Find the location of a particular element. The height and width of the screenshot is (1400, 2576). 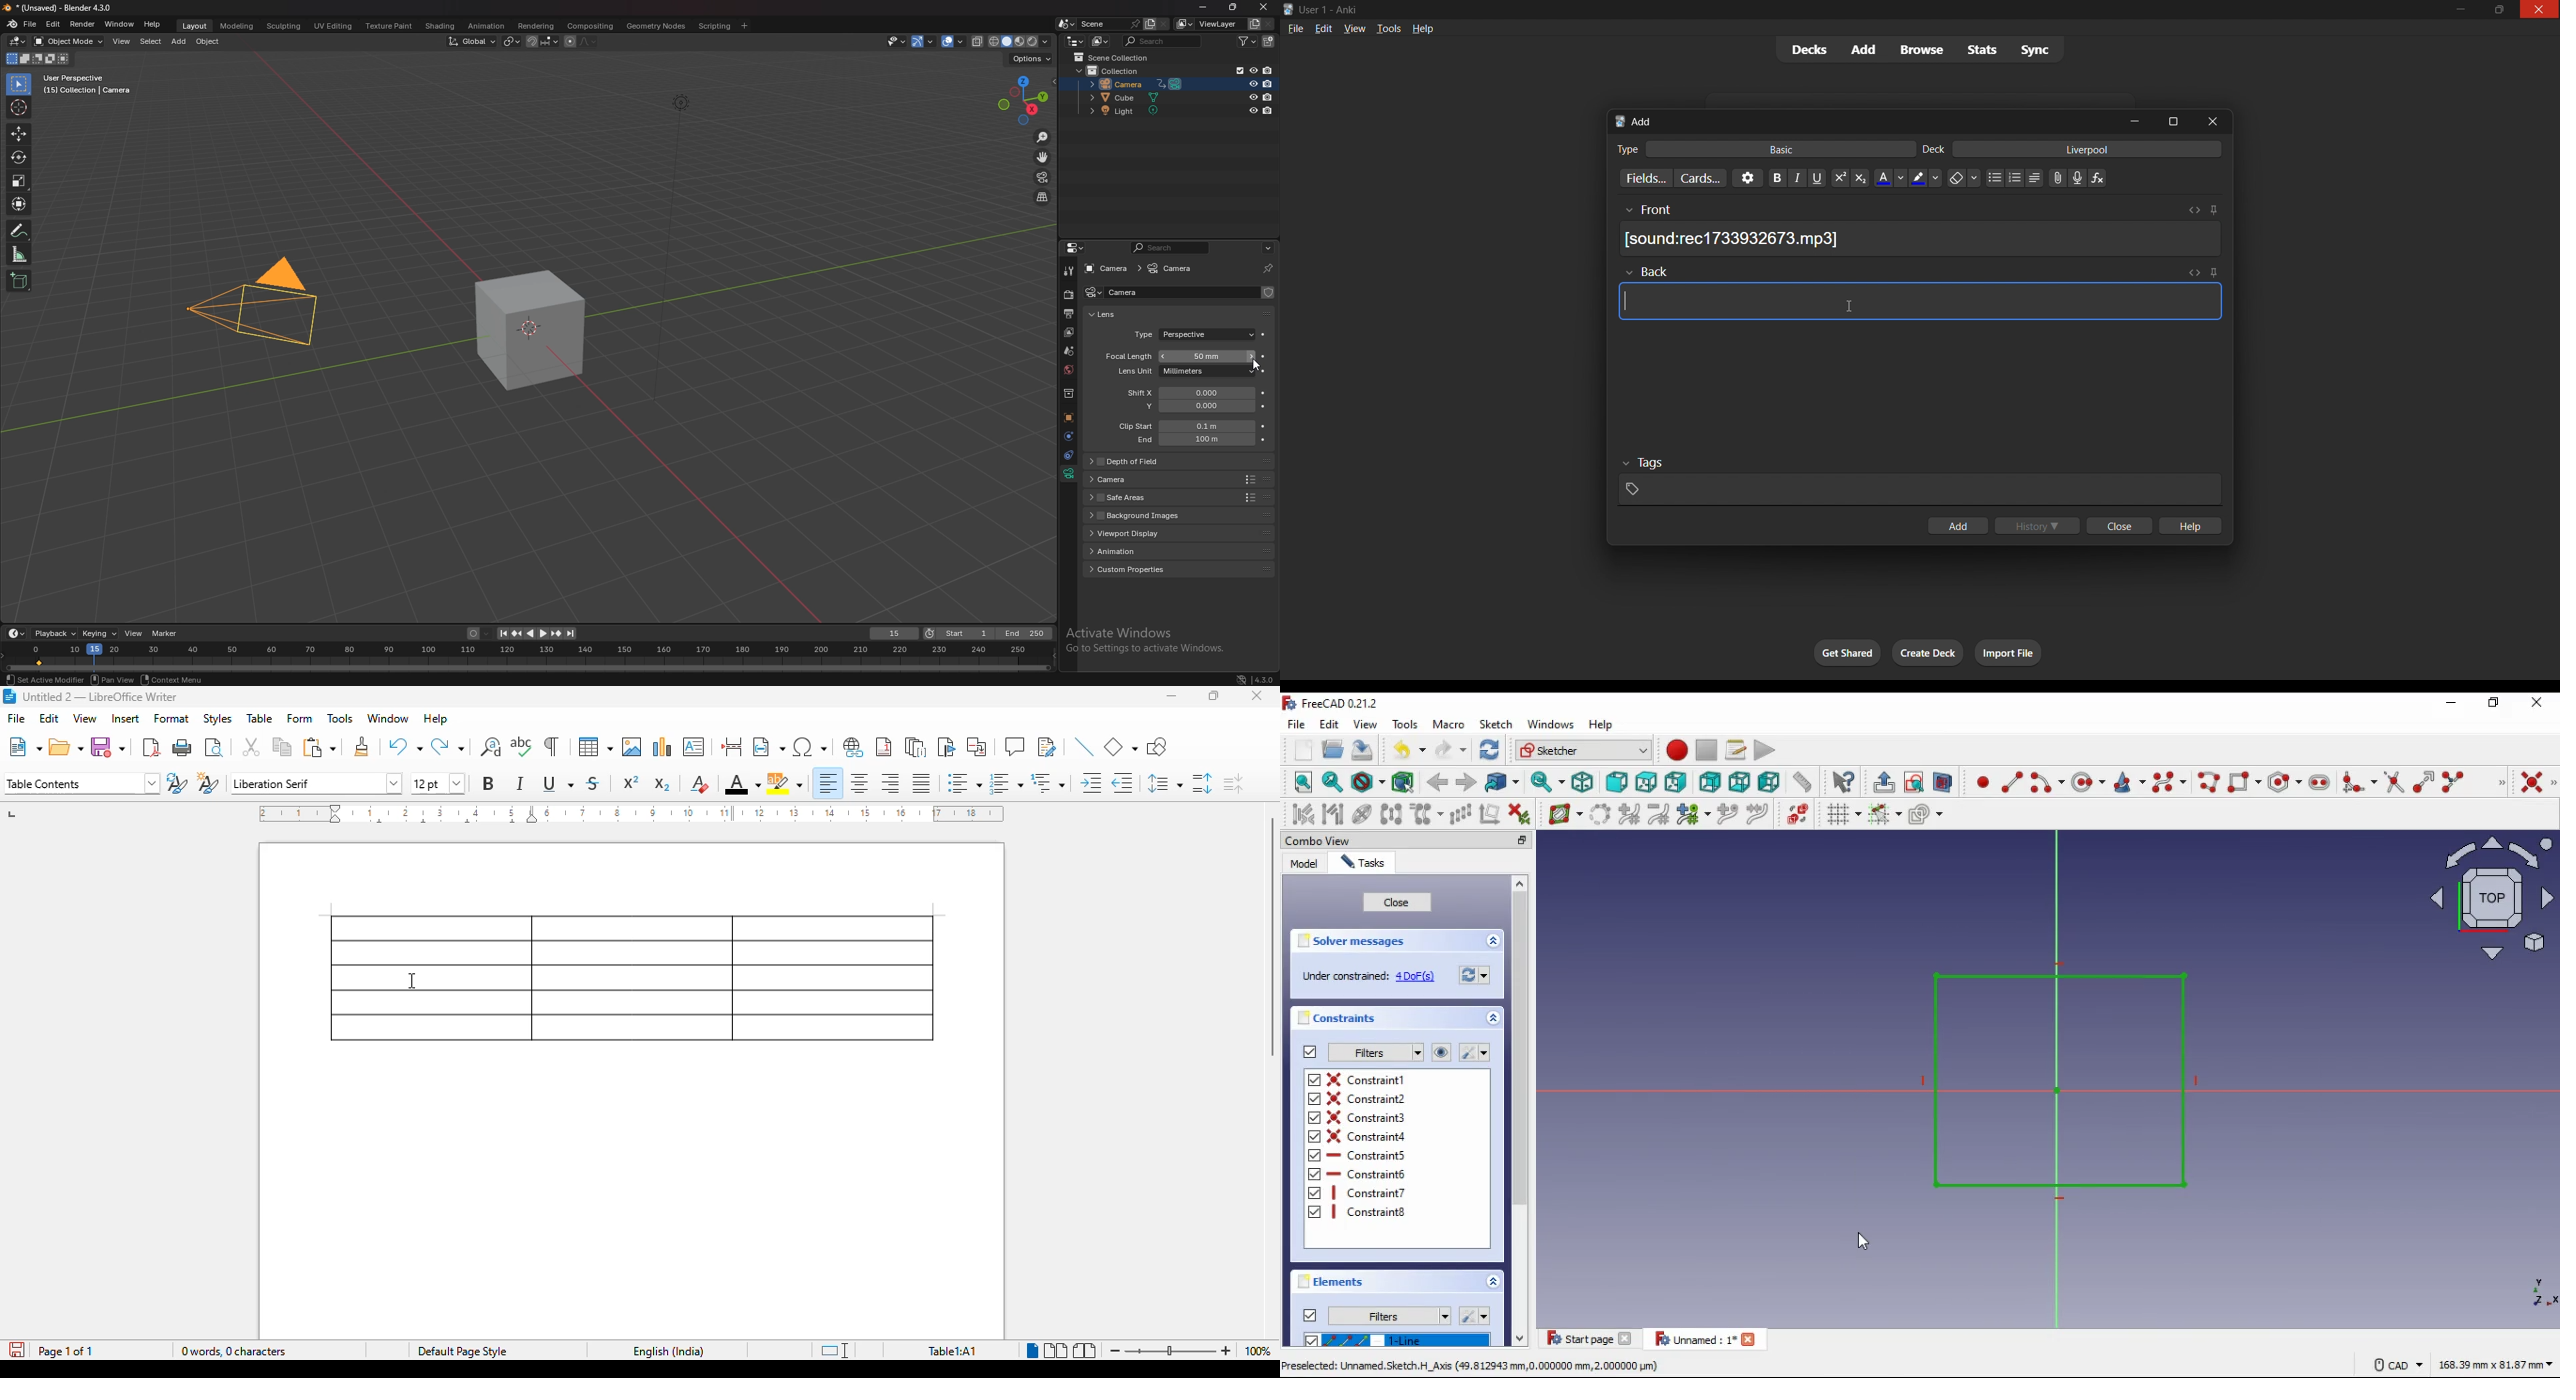

animate property is located at coordinates (1263, 357).